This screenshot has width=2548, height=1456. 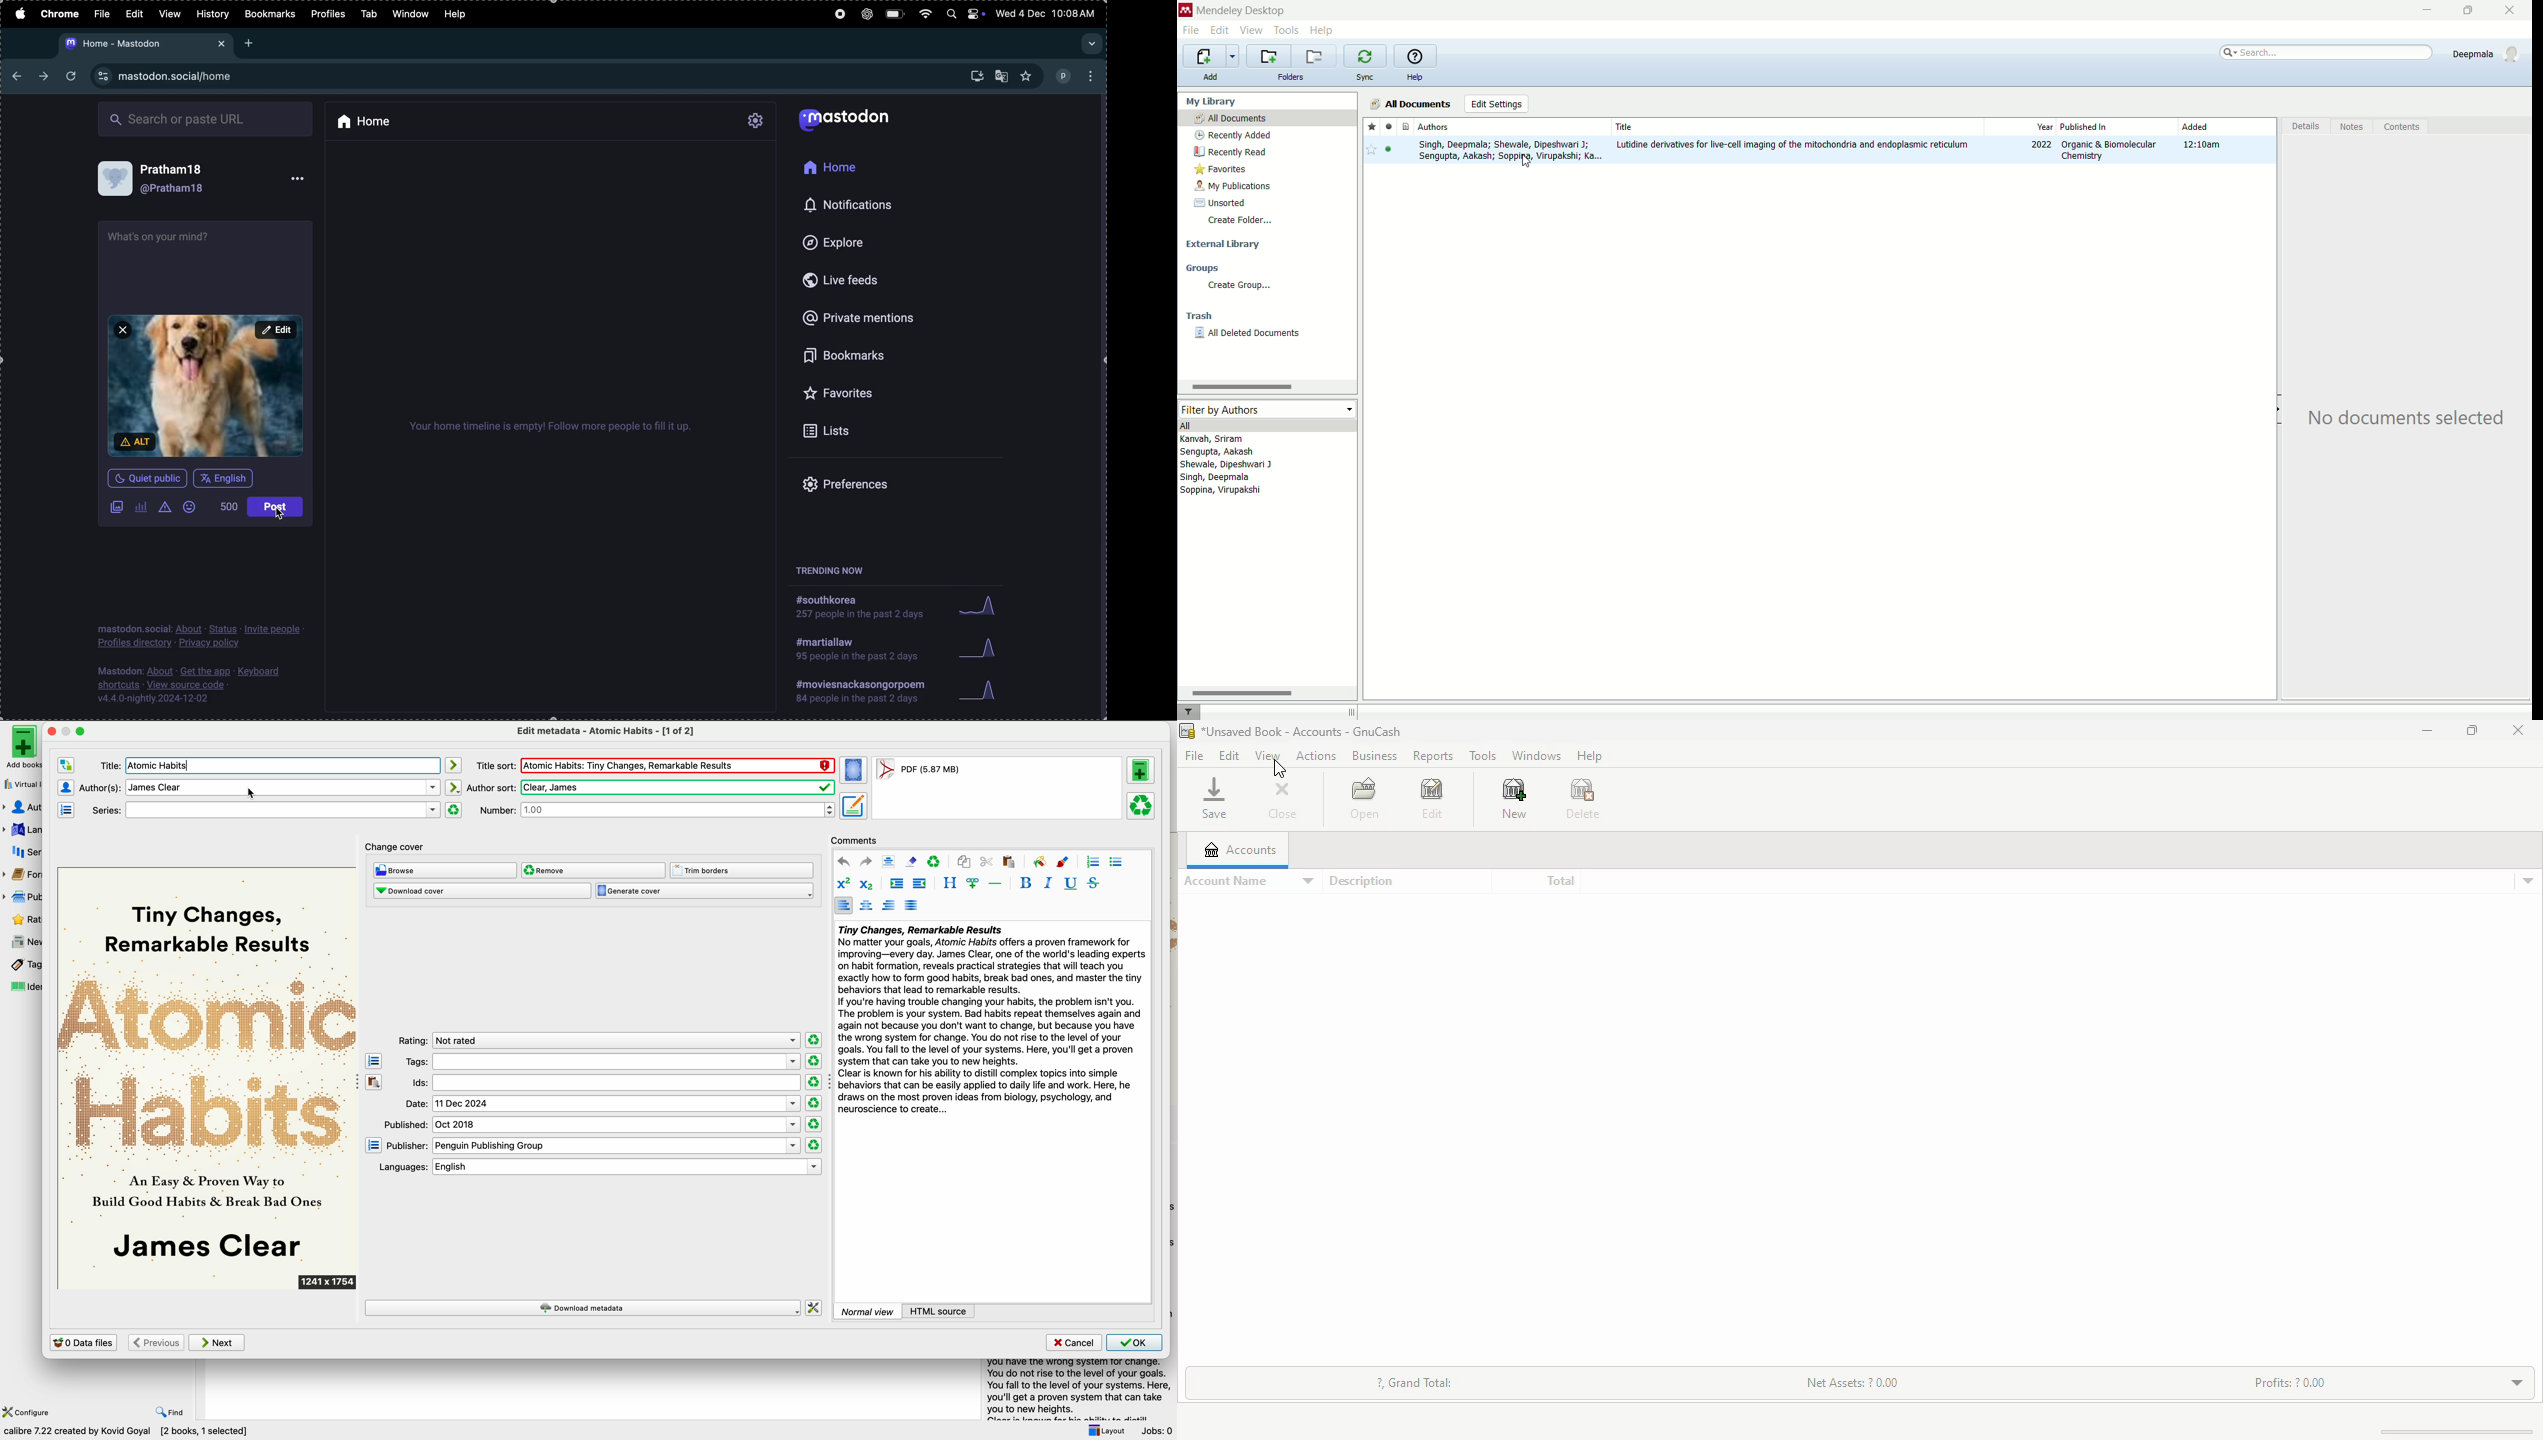 What do you see at coordinates (116, 508) in the screenshot?
I see `Images` at bounding box center [116, 508].